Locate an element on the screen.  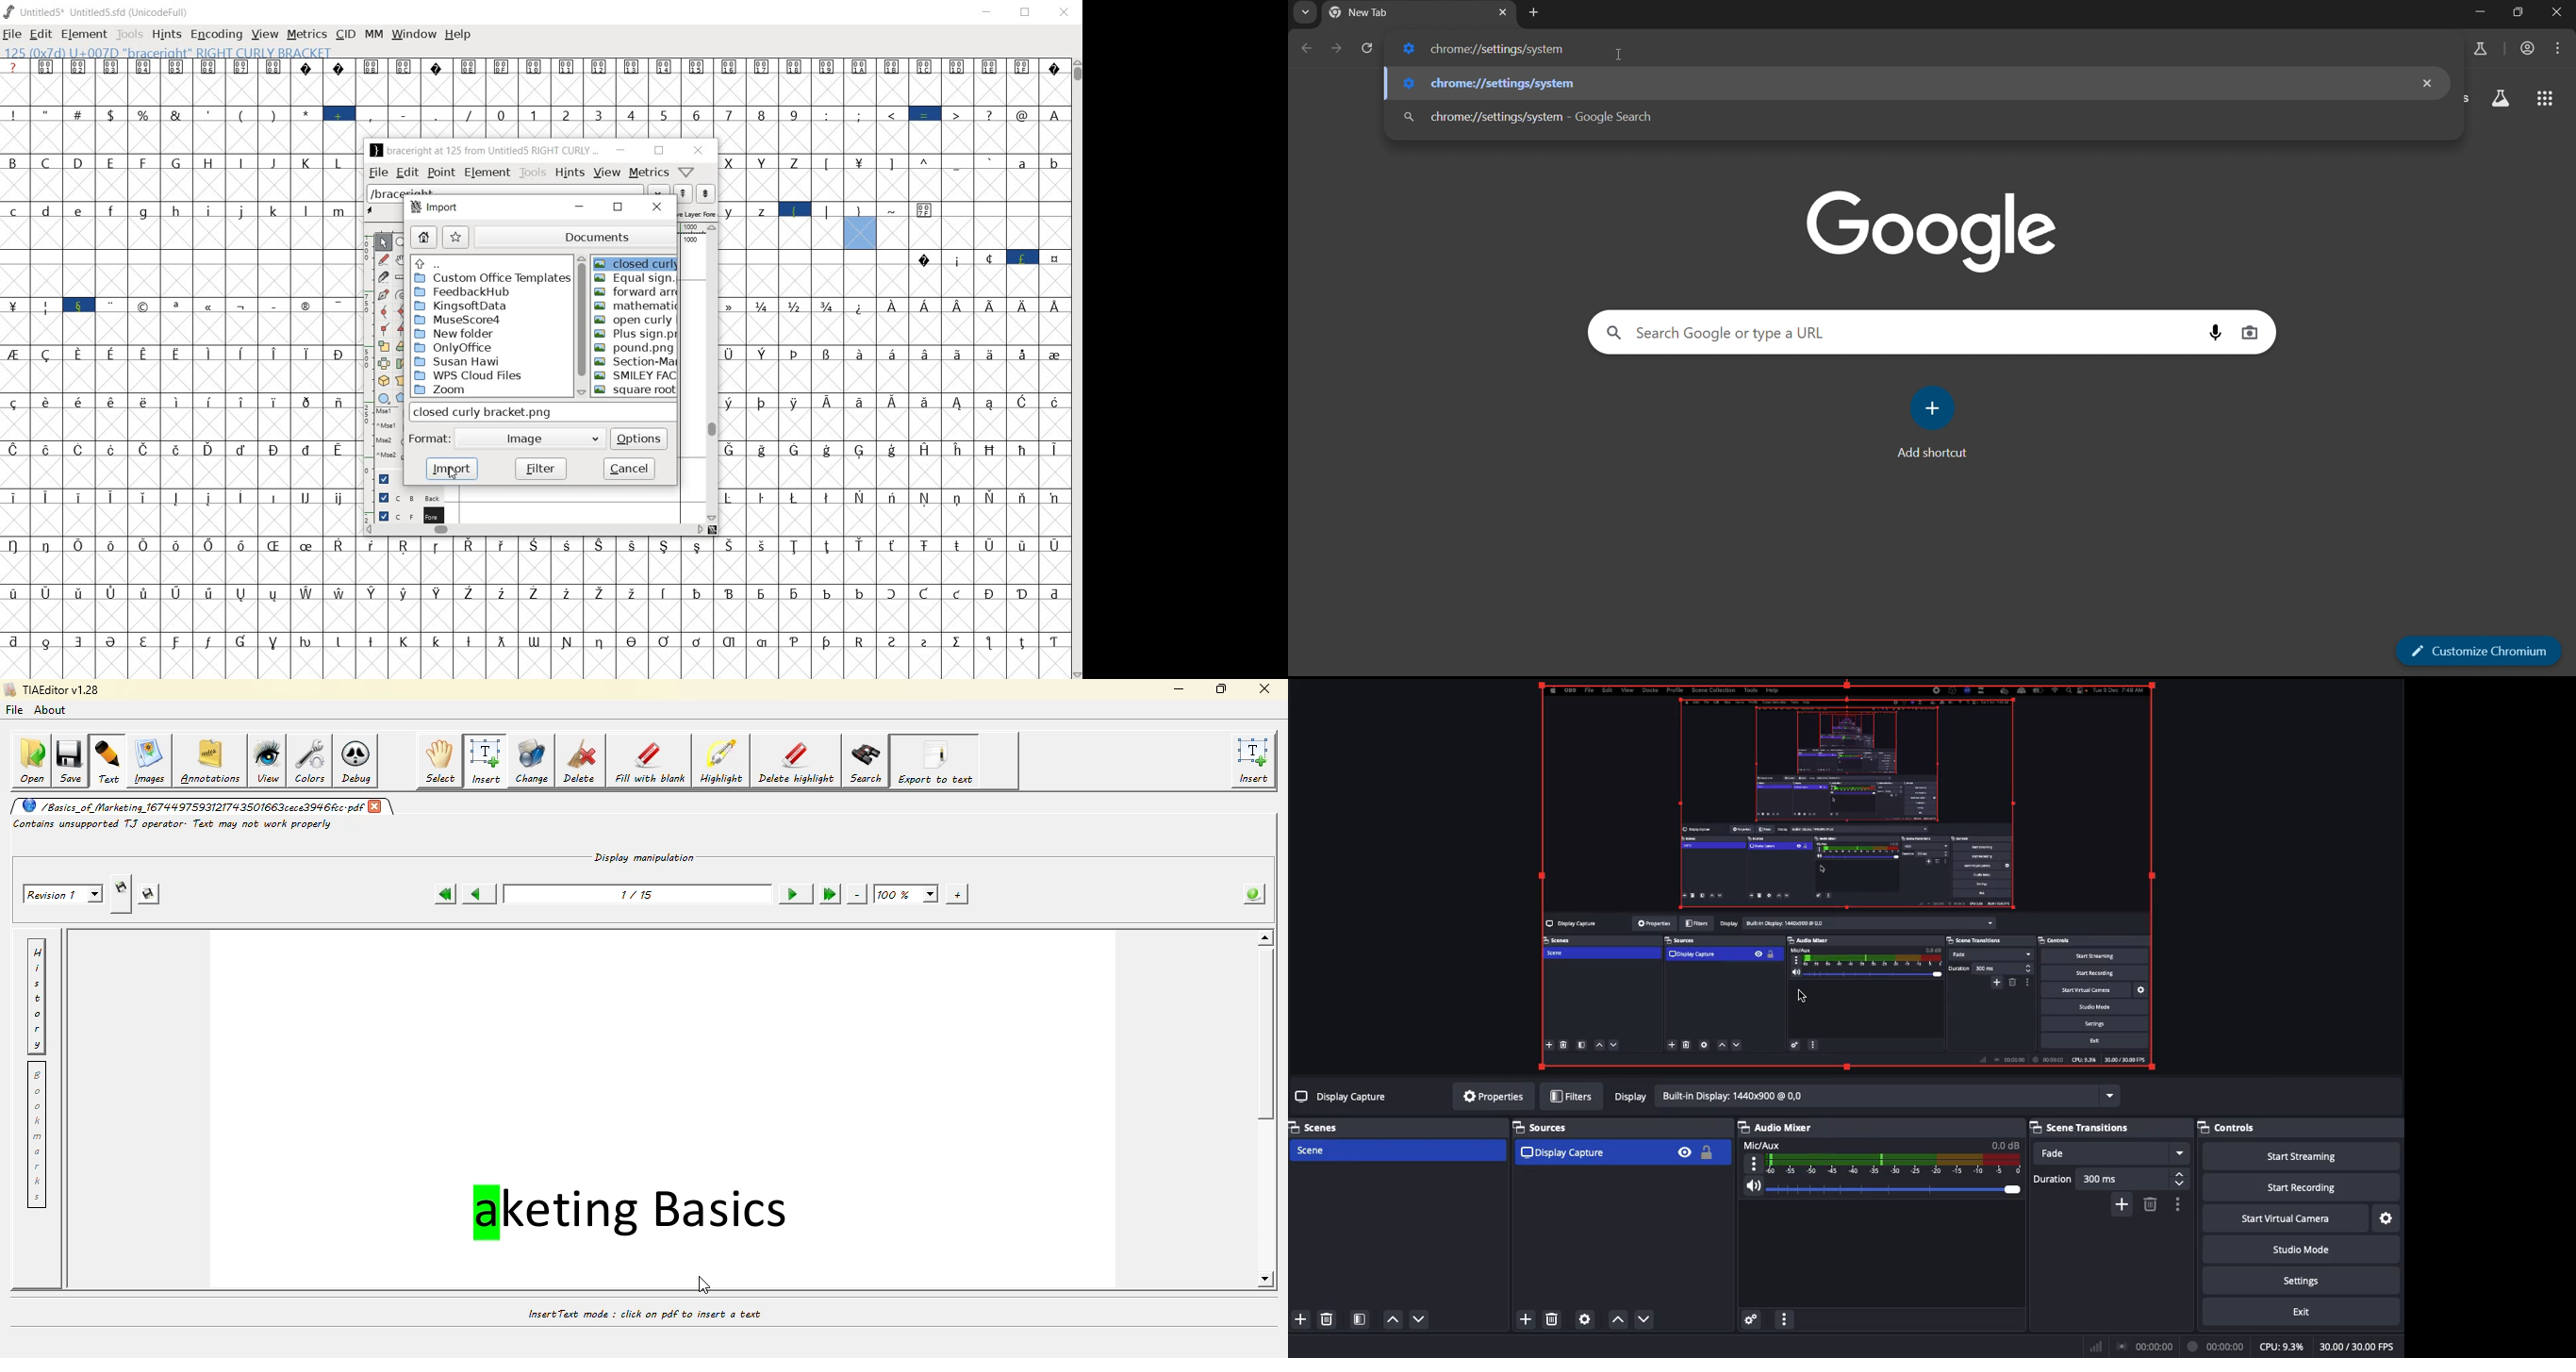
Settings is located at coordinates (2300, 1280).